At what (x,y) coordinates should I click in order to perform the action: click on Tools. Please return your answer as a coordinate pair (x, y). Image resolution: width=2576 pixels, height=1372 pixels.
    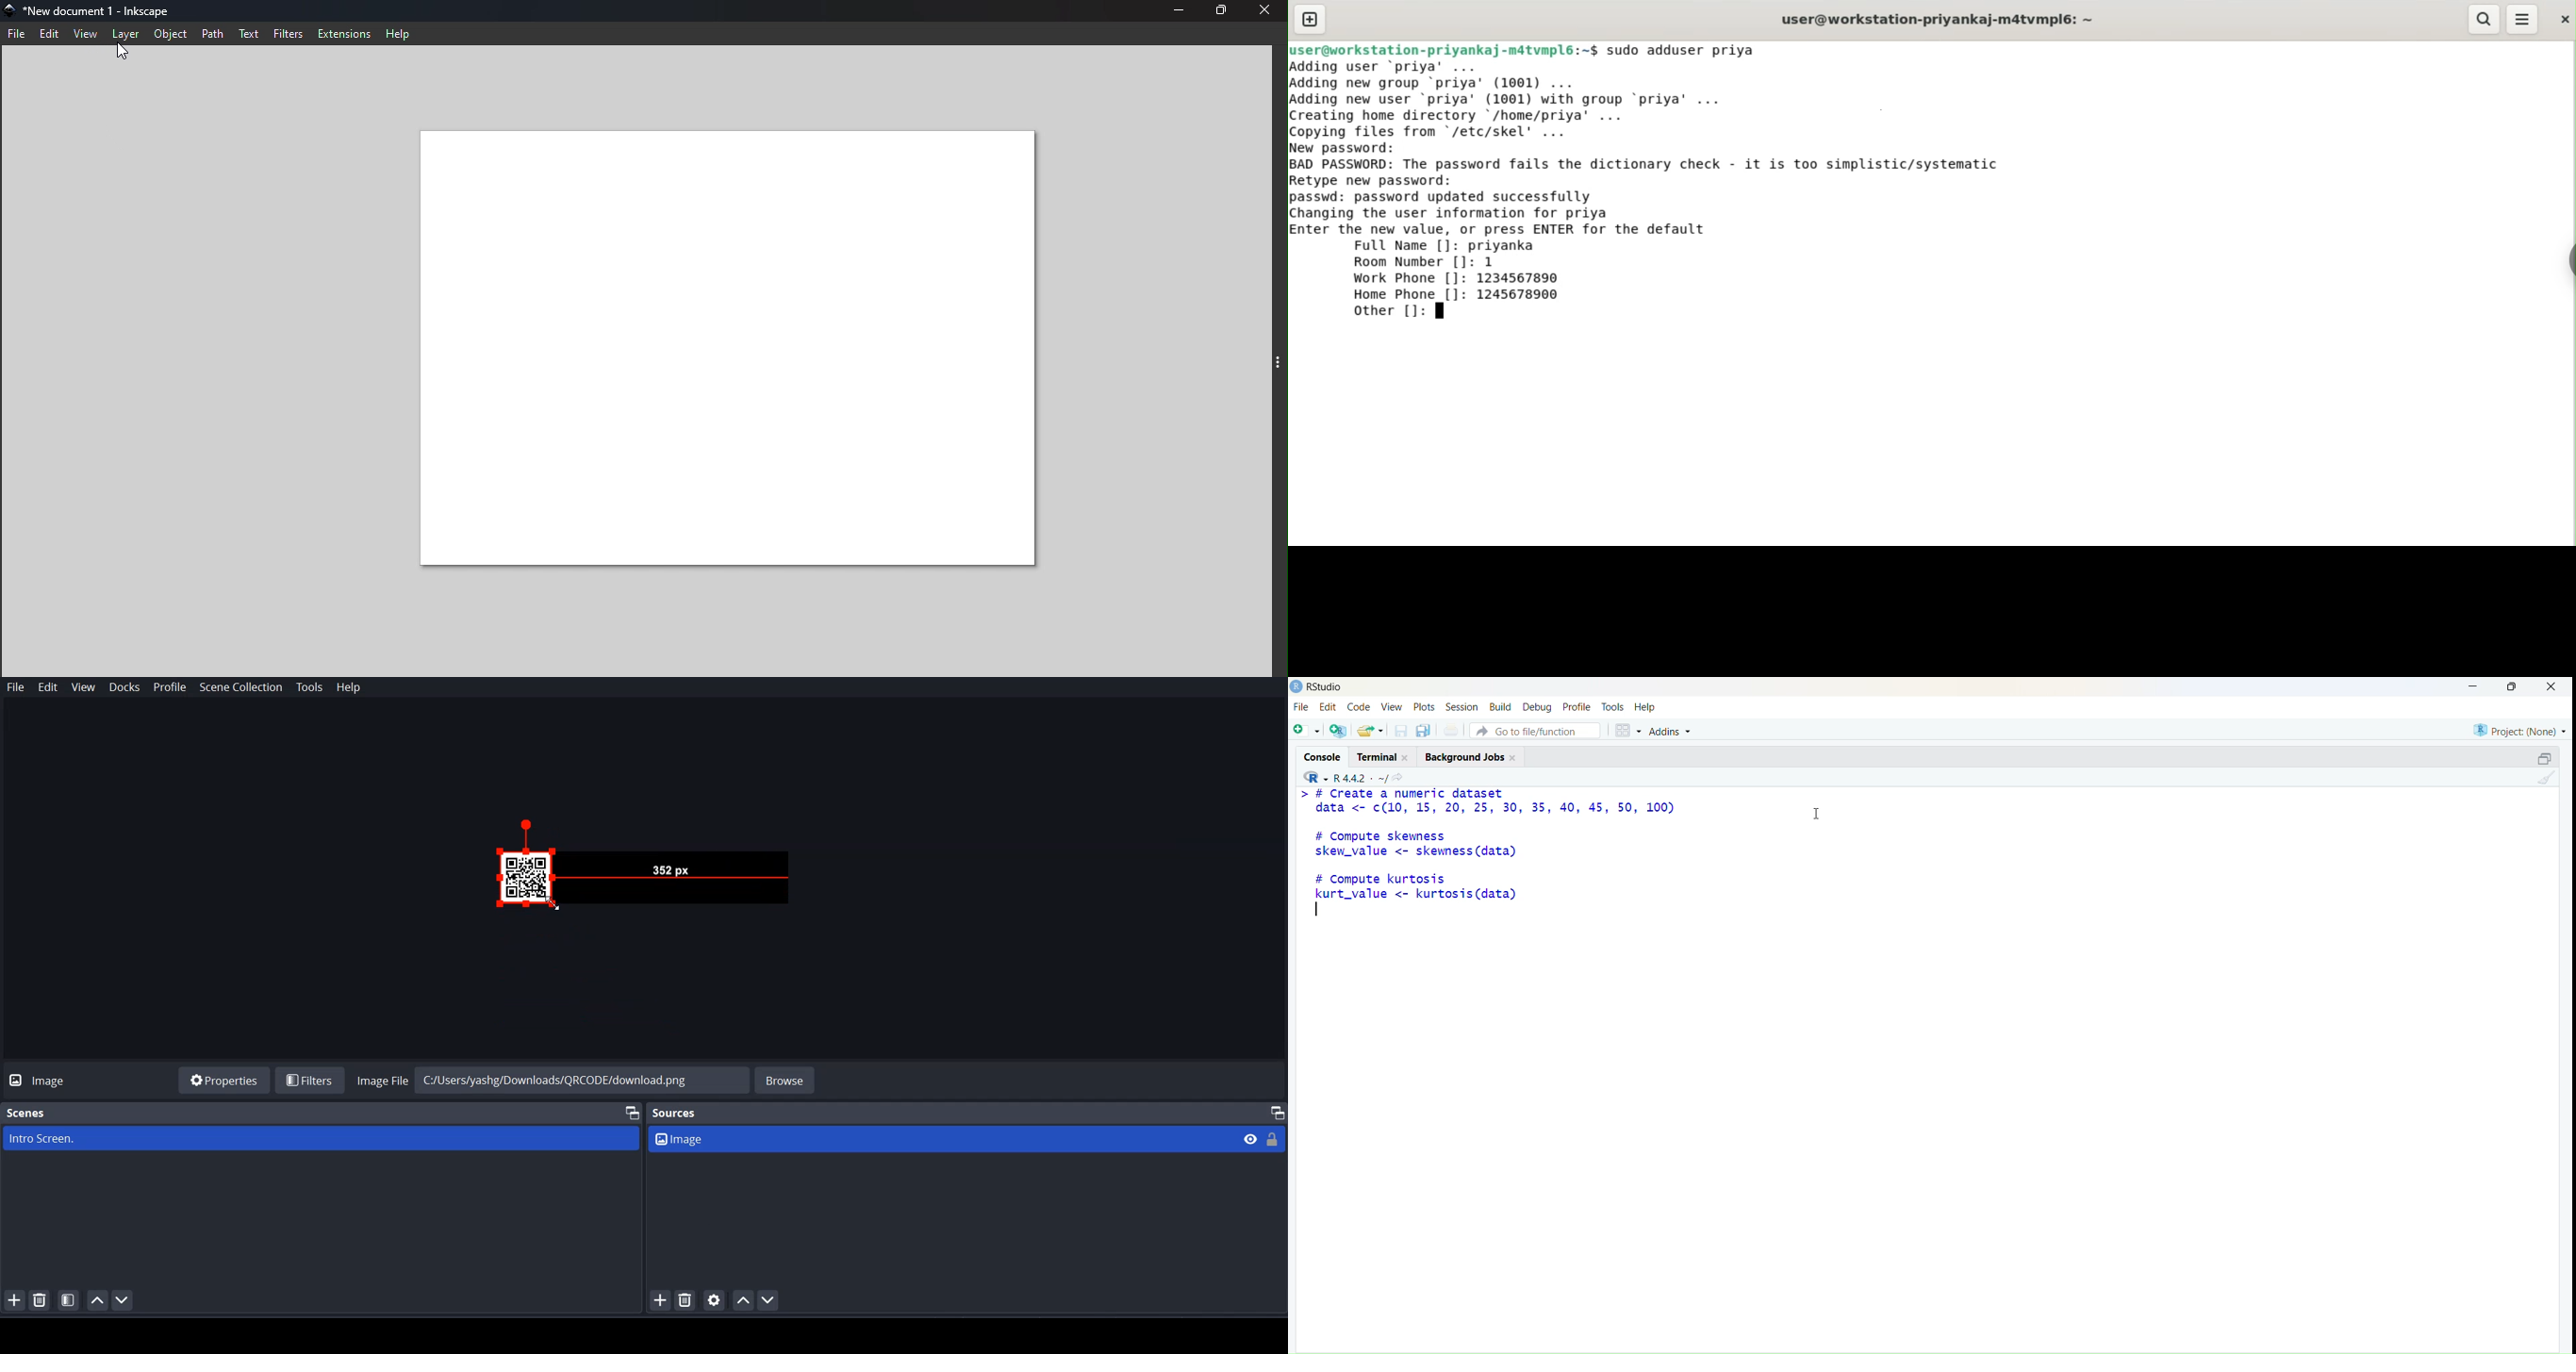
    Looking at the image, I should click on (1613, 704).